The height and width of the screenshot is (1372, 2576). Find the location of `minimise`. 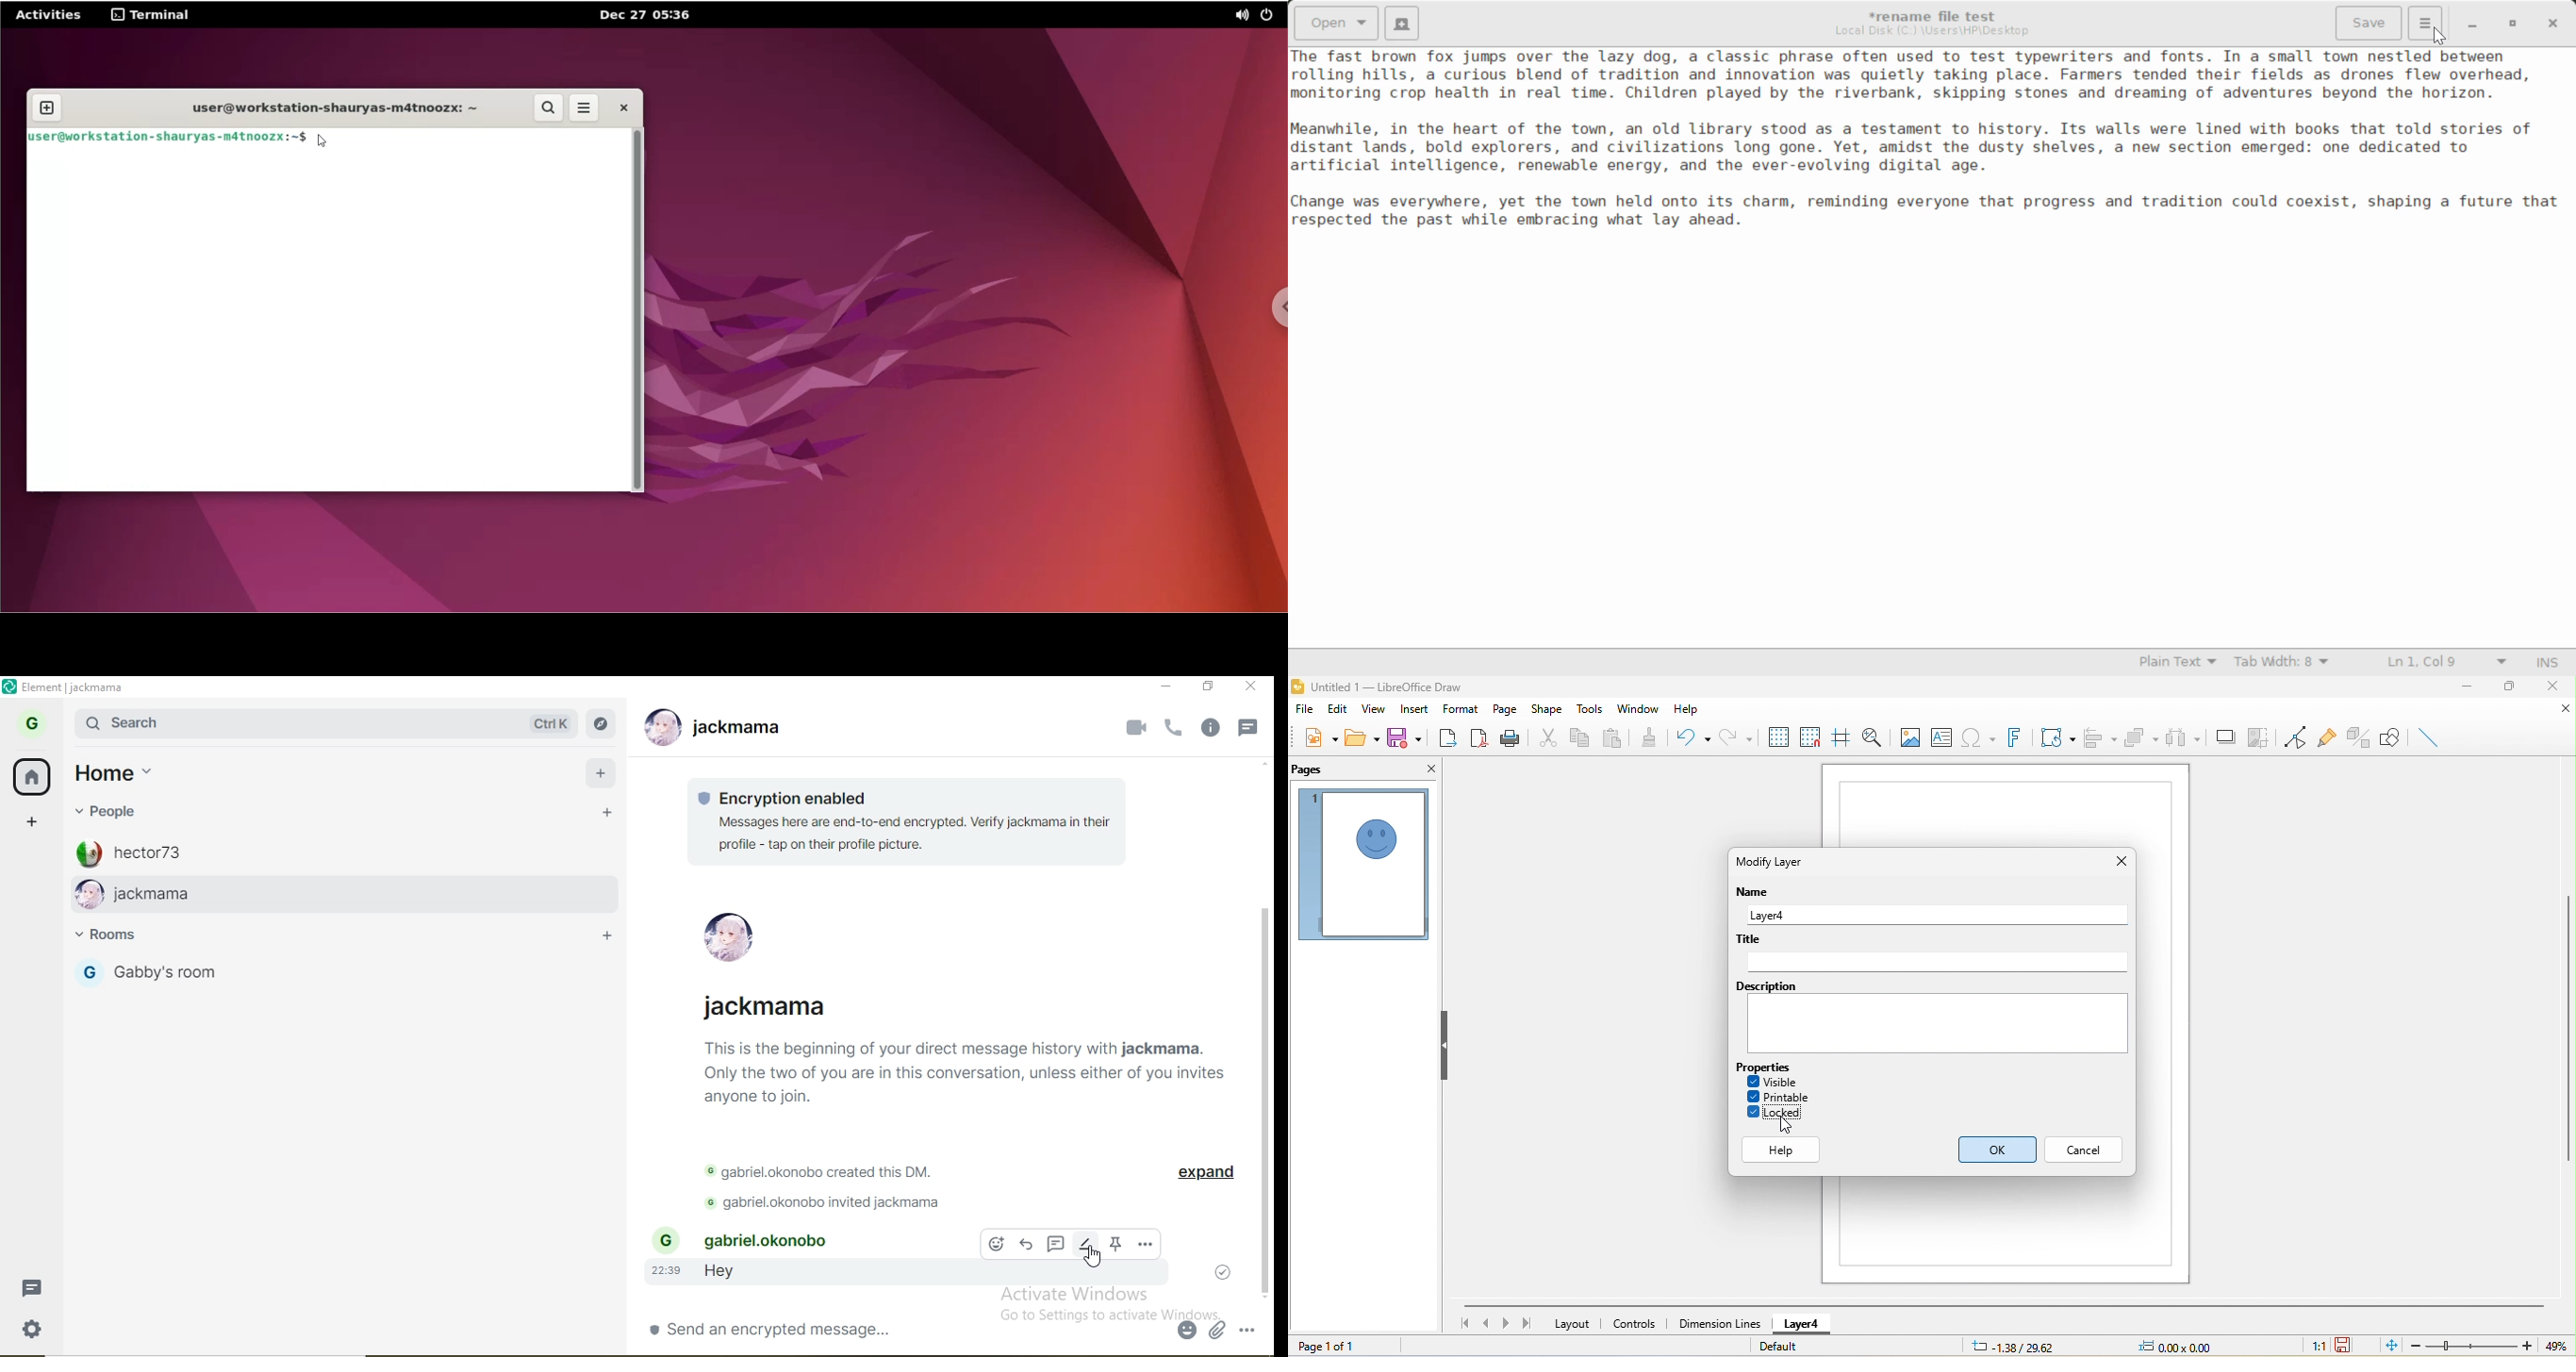

minimise is located at coordinates (1160, 686).